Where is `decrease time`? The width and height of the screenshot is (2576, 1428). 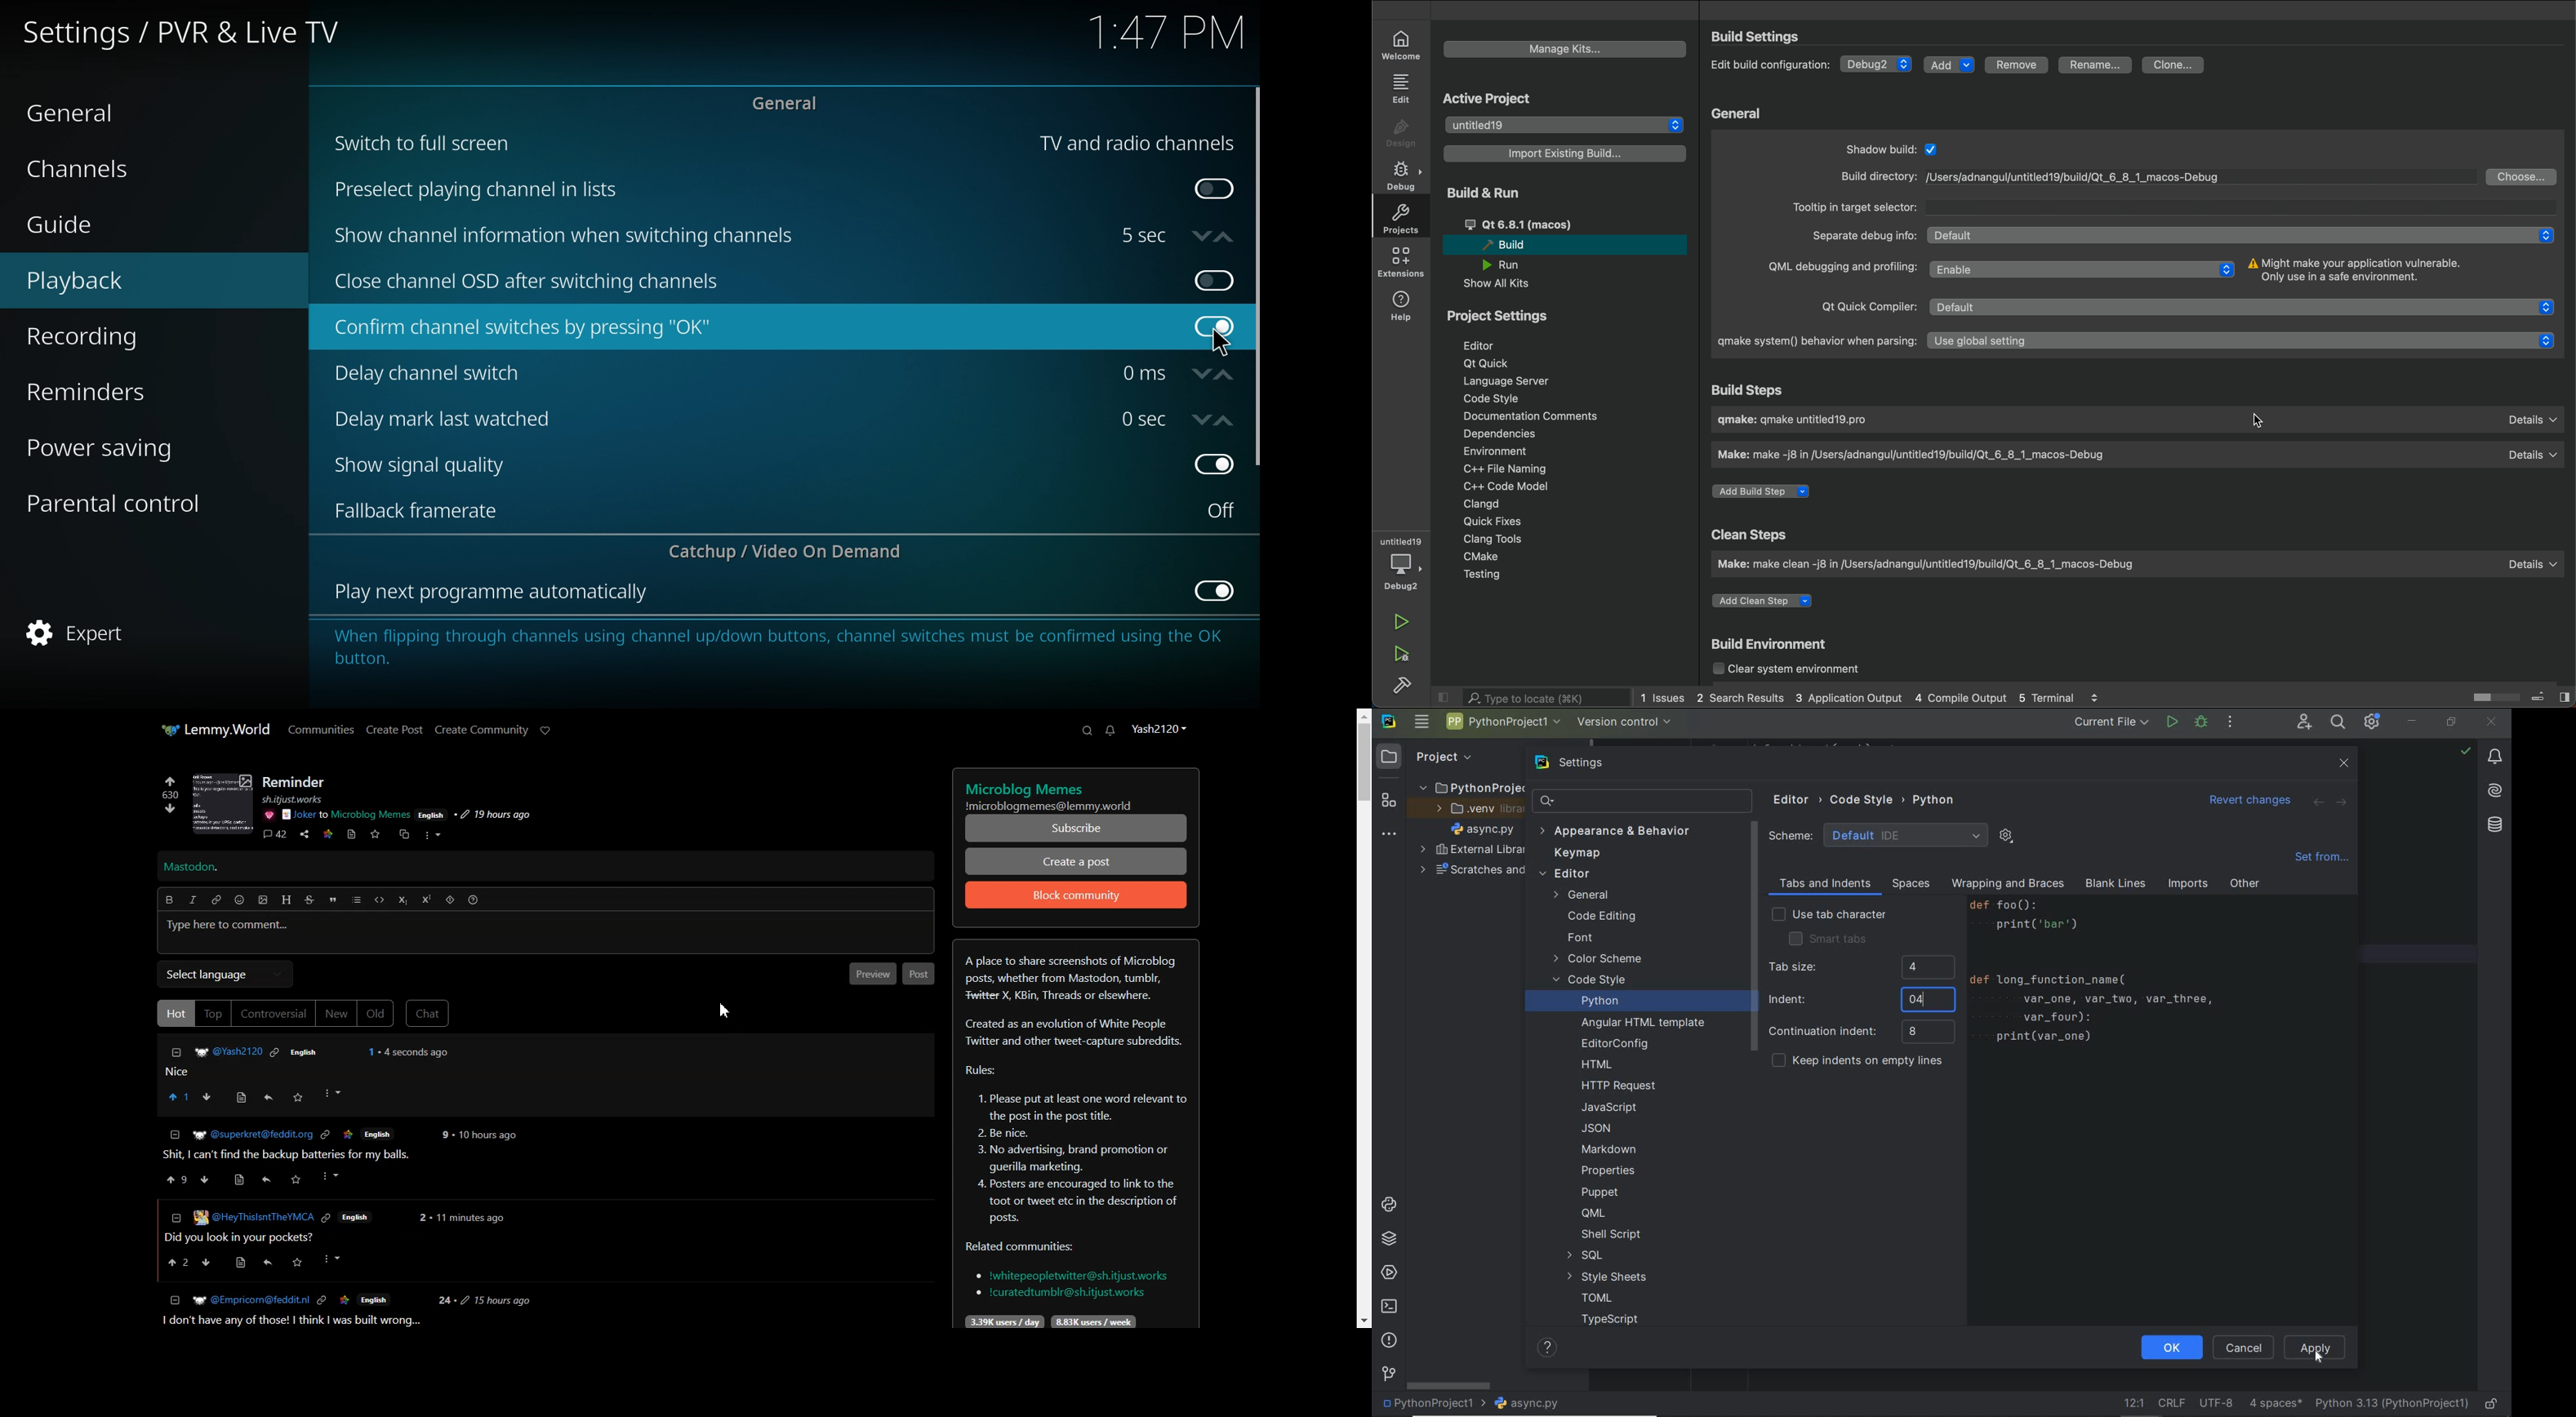 decrease time is located at coordinates (1202, 235).